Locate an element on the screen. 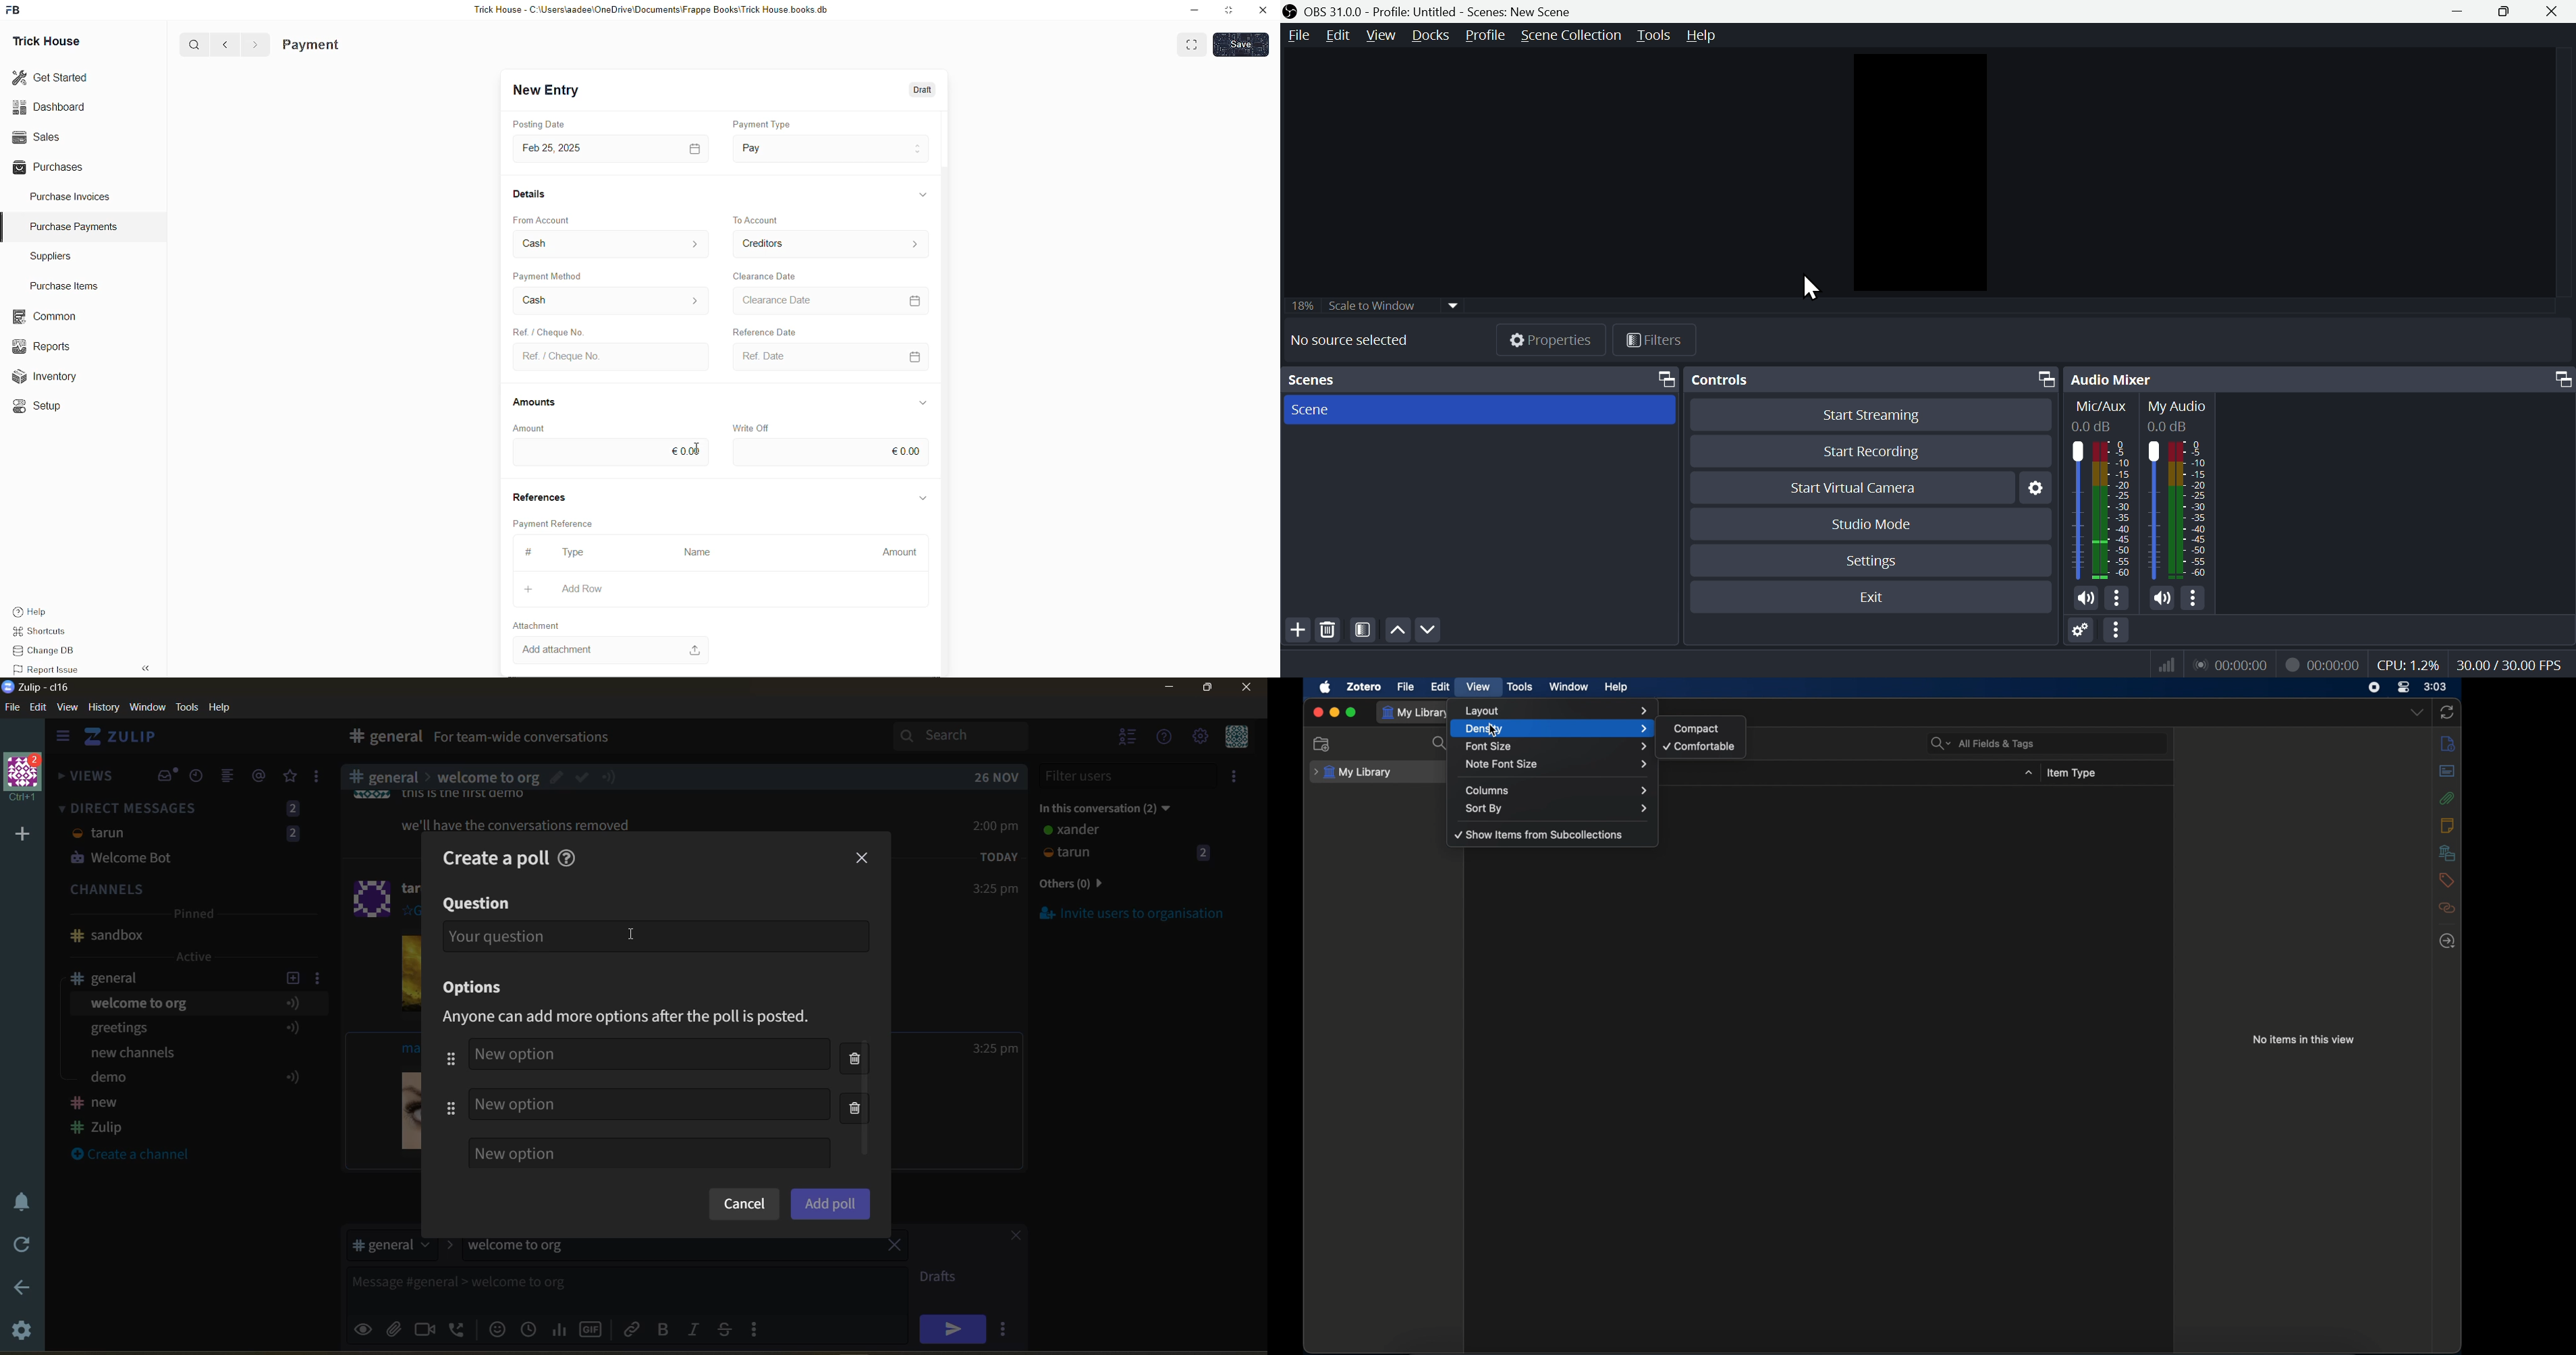  to account is located at coordinates (761, 218).